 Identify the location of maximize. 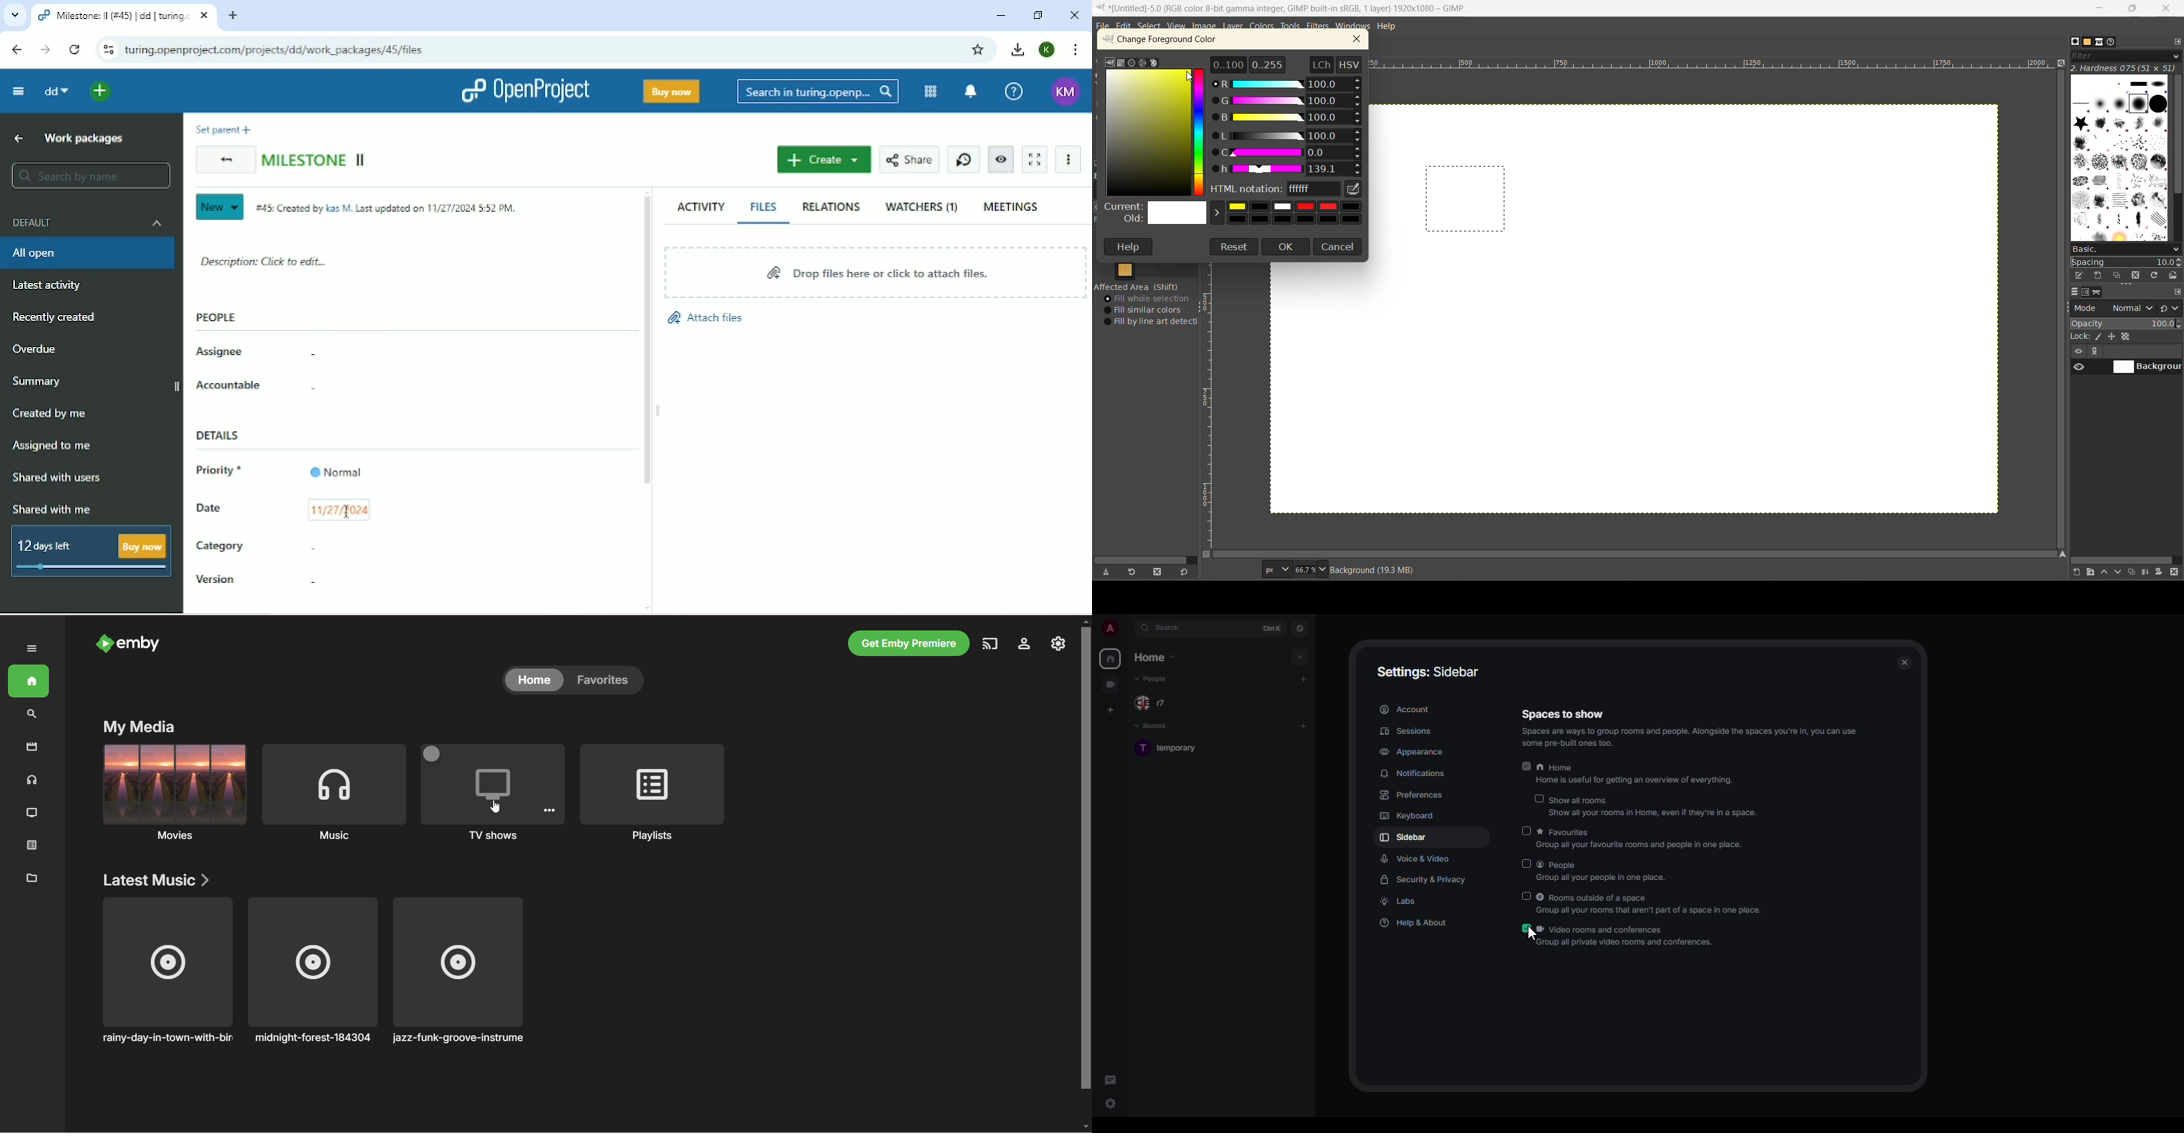
(2133, 10).